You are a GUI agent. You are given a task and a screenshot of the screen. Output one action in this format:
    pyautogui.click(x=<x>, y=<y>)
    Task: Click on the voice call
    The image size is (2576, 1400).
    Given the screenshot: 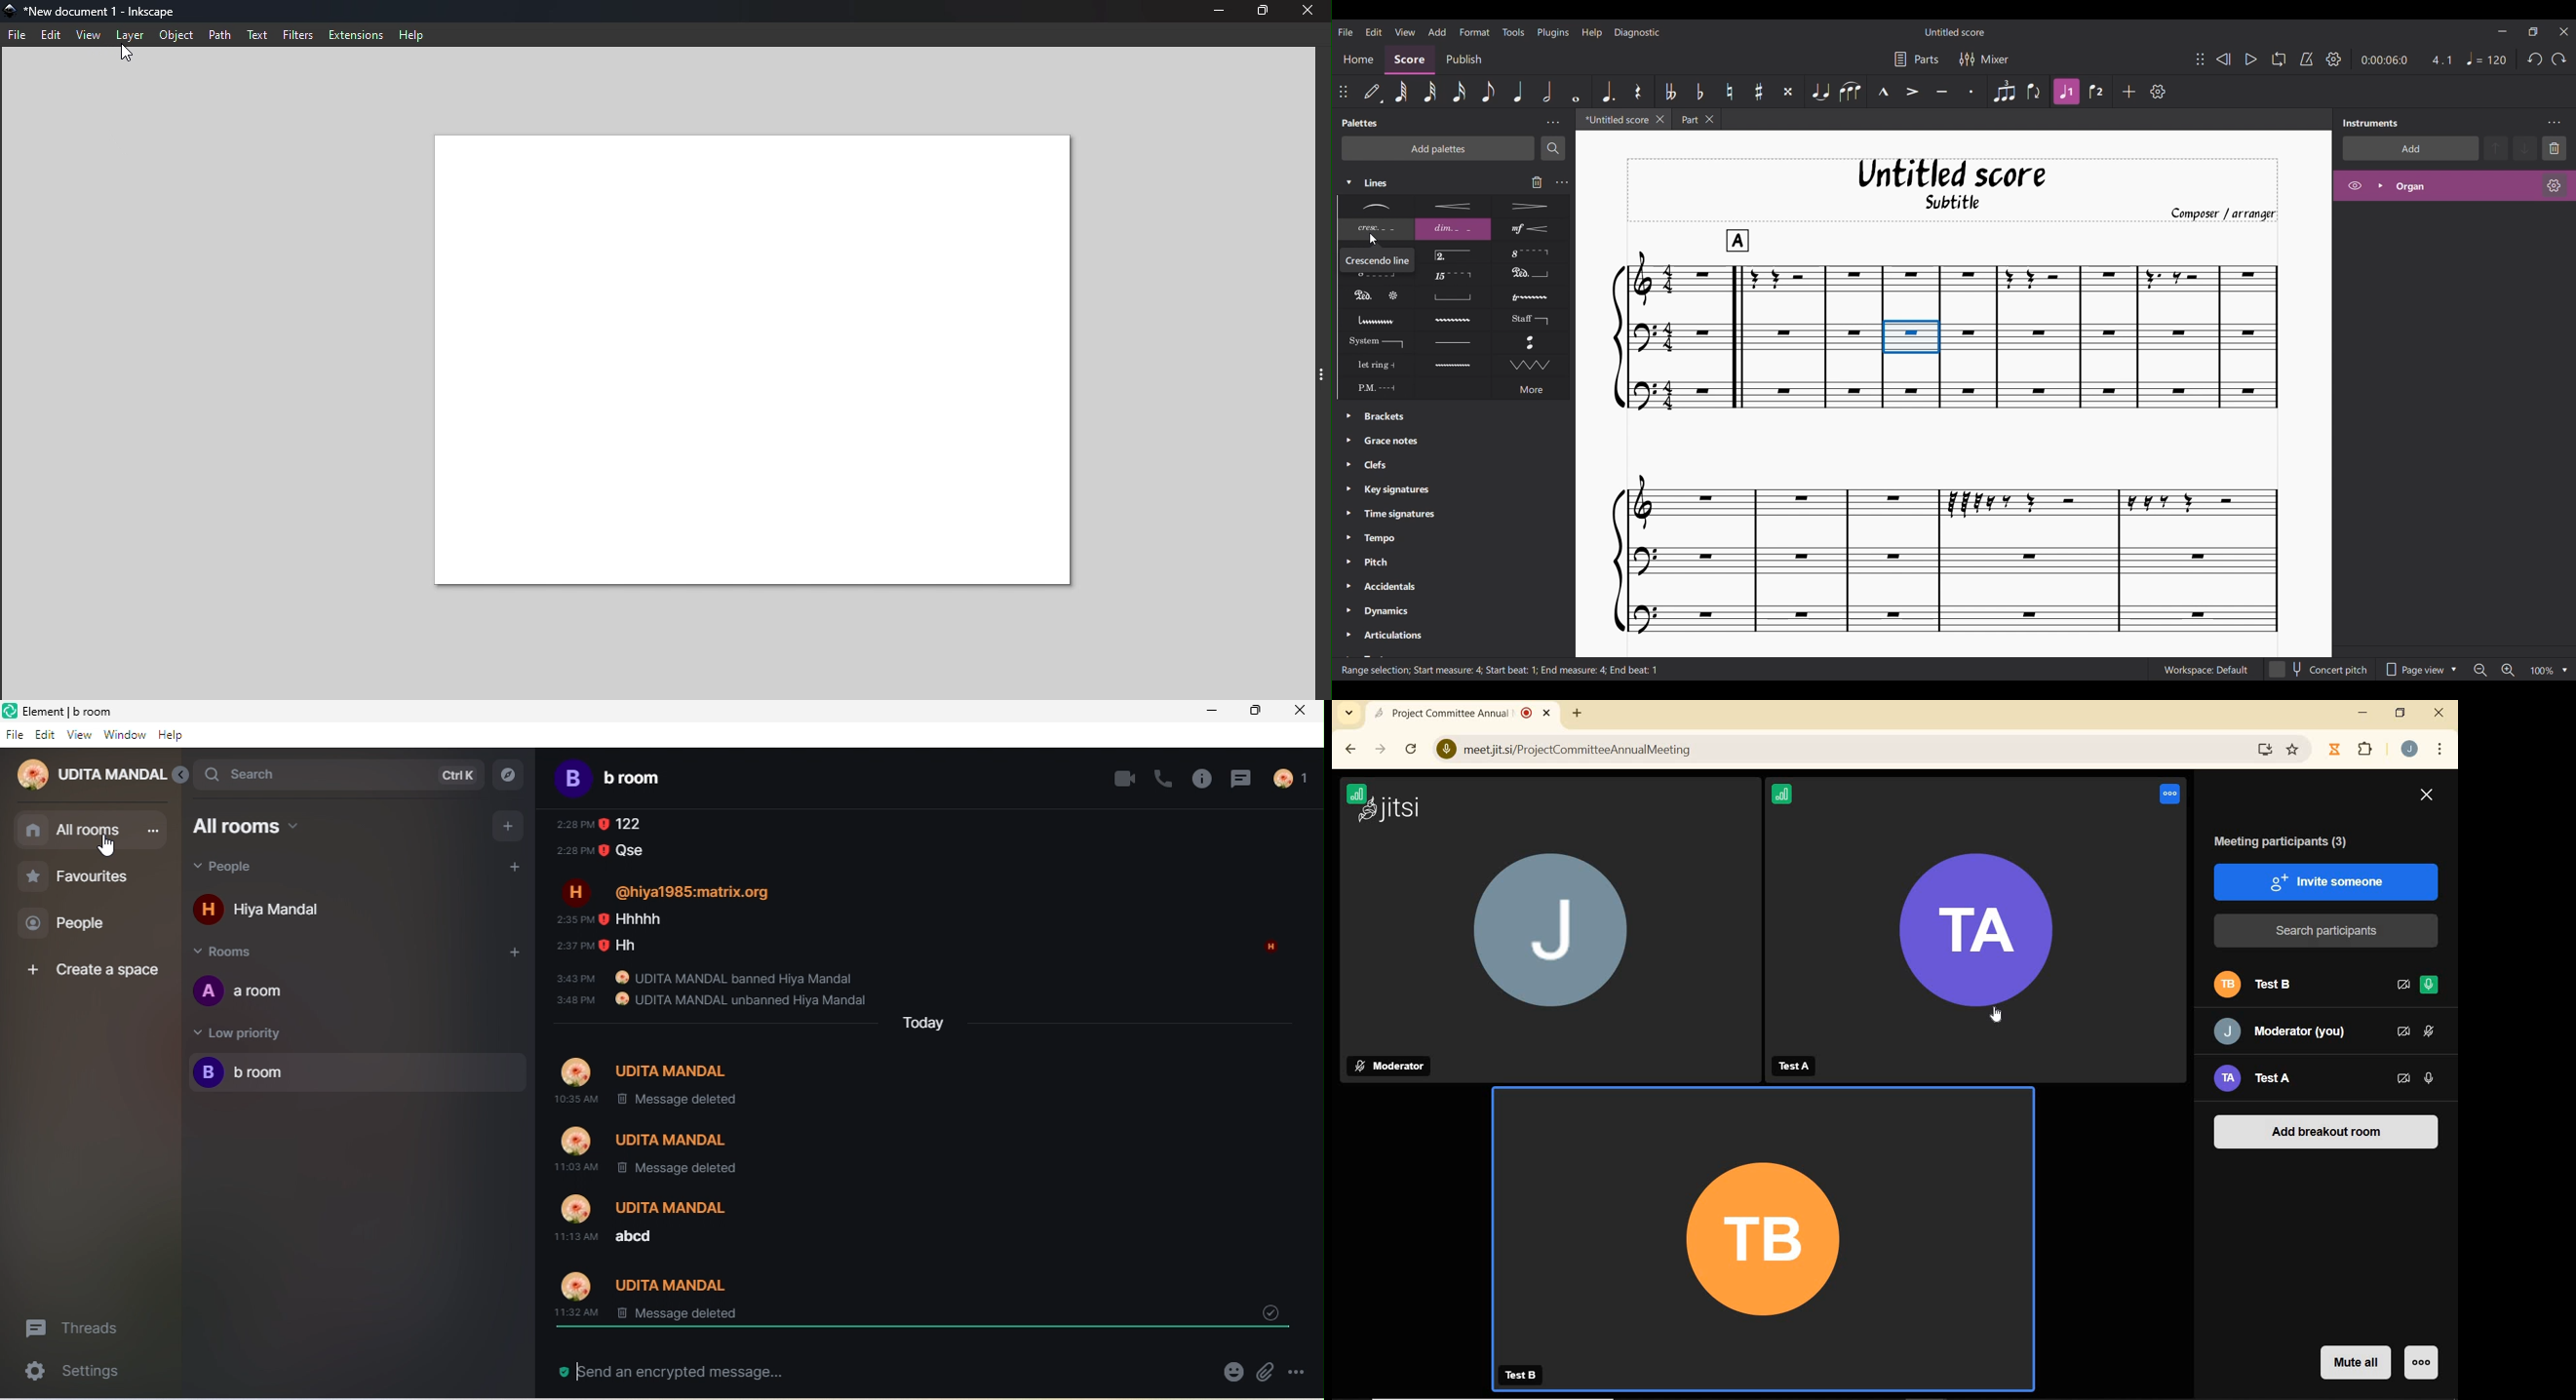 What is the action you would take?
    pyautogui.click(x=1159, y=777)
    